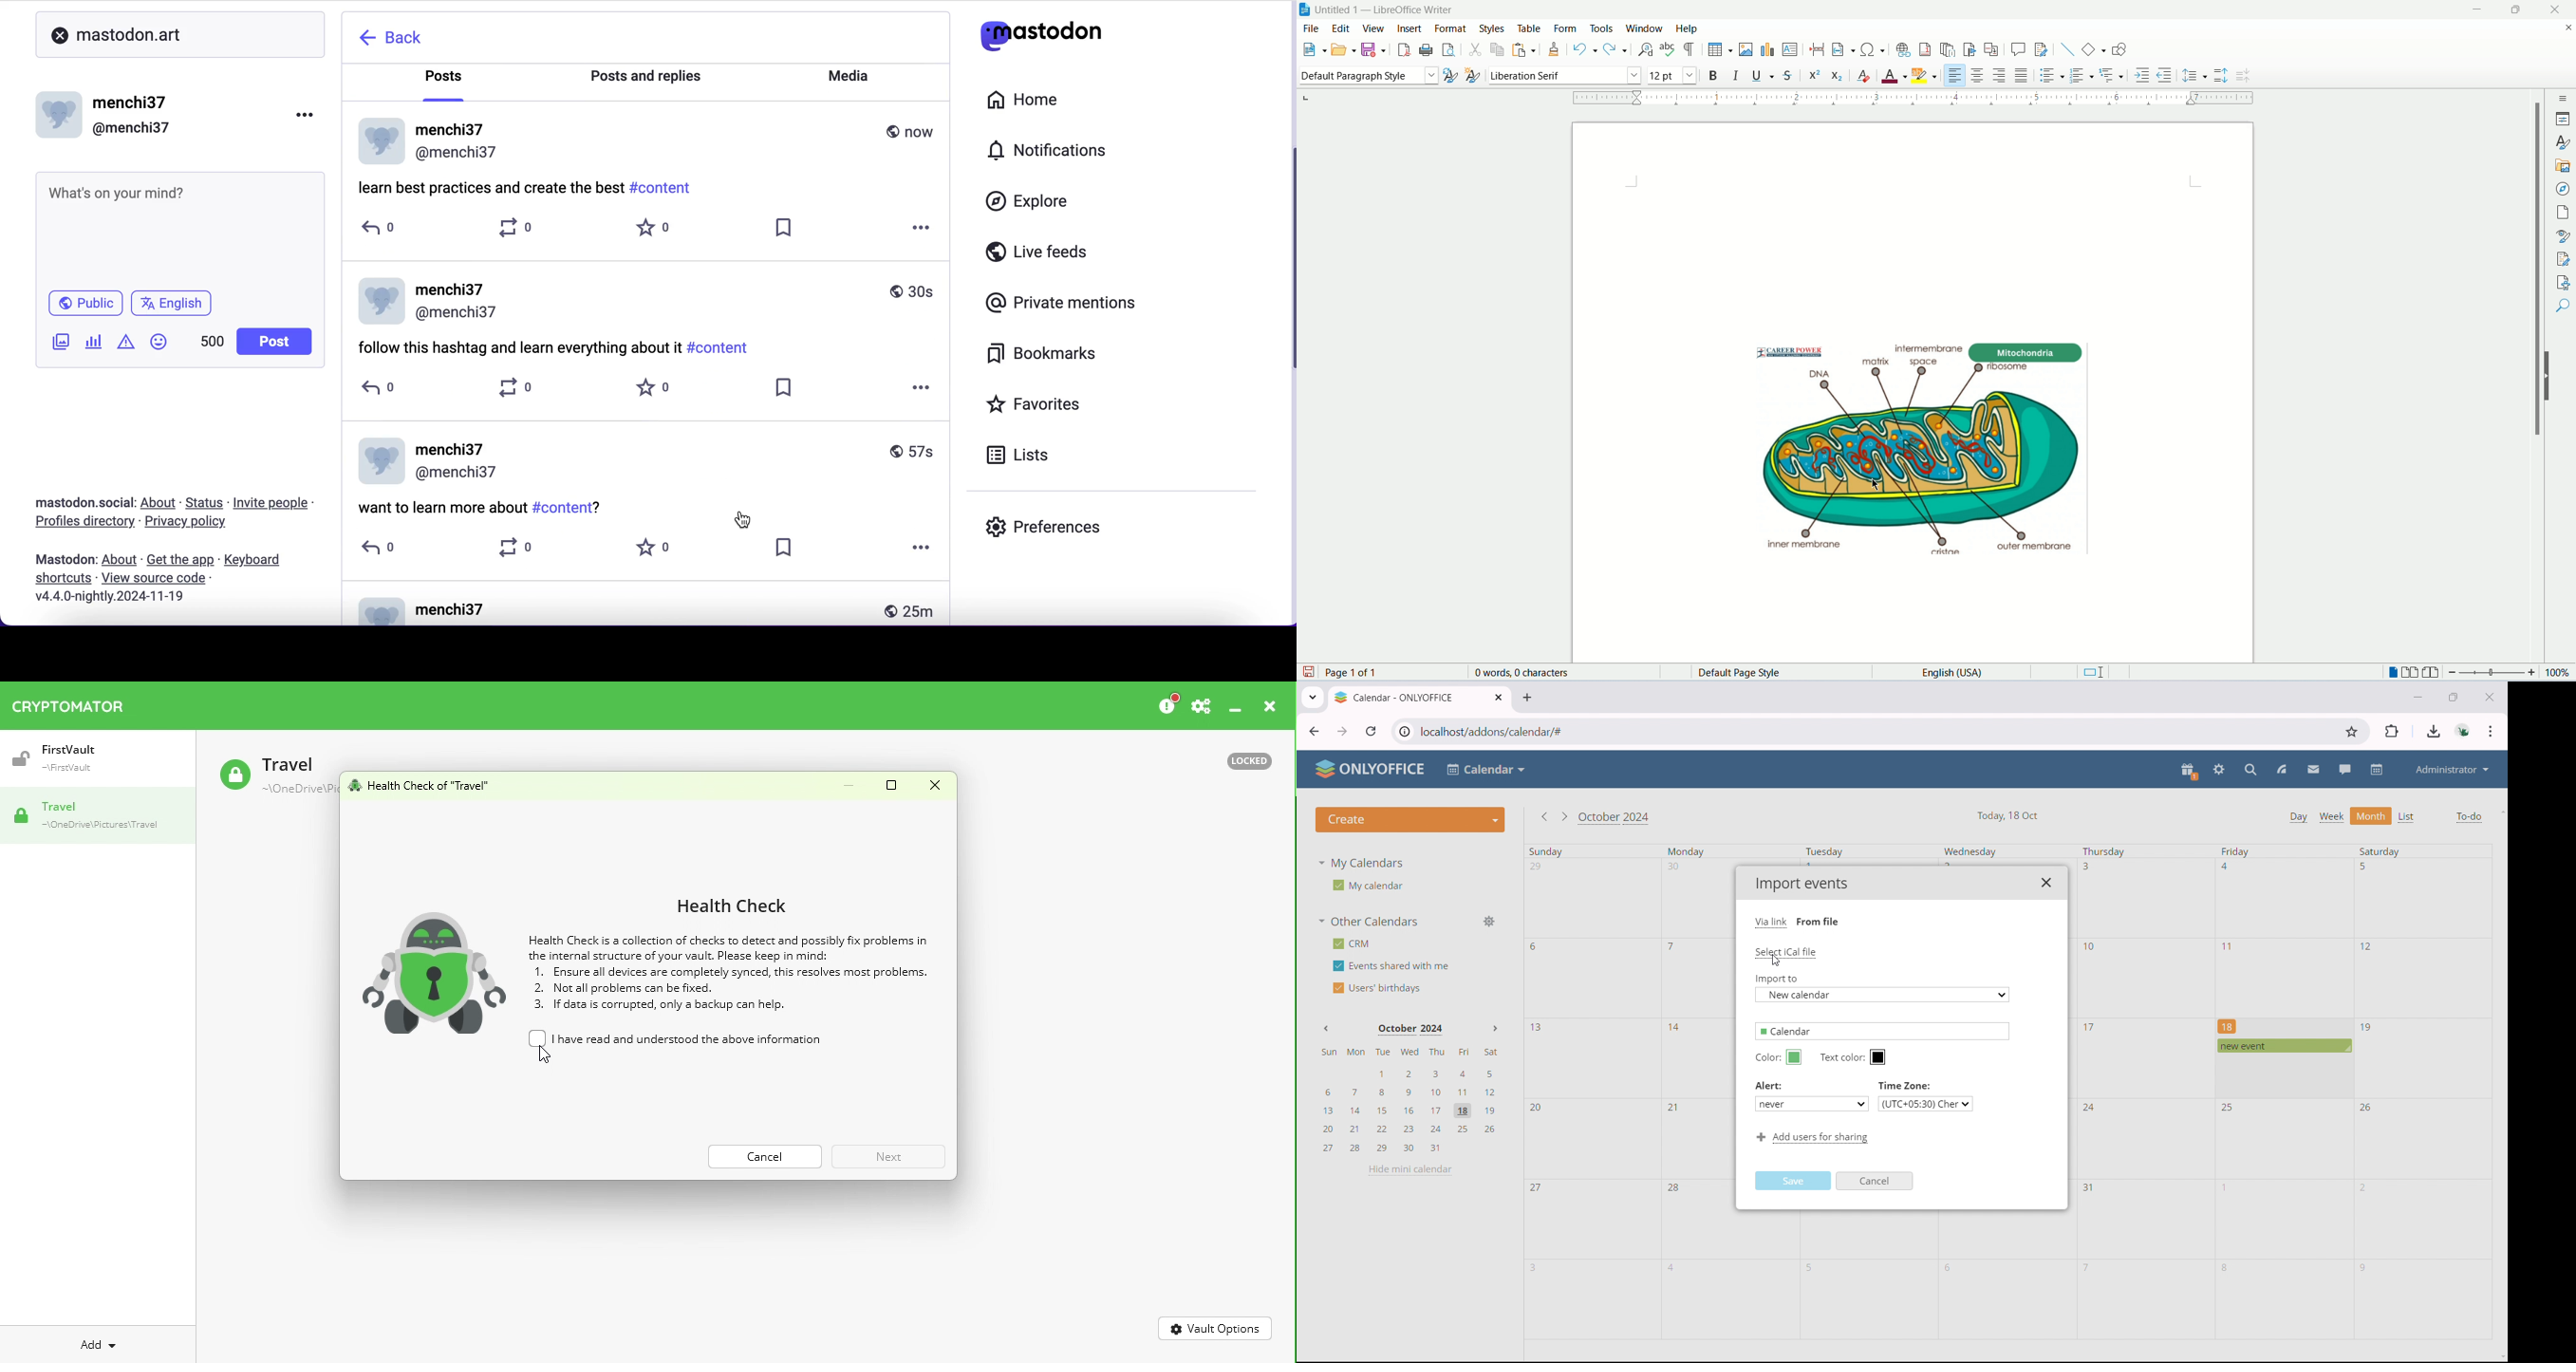 Image resolution: width=2576 pixels, height=1372 pixels. Describe the element at coordinates (2565, 97) in the screenshot. I see `sidebar settings` at that location.